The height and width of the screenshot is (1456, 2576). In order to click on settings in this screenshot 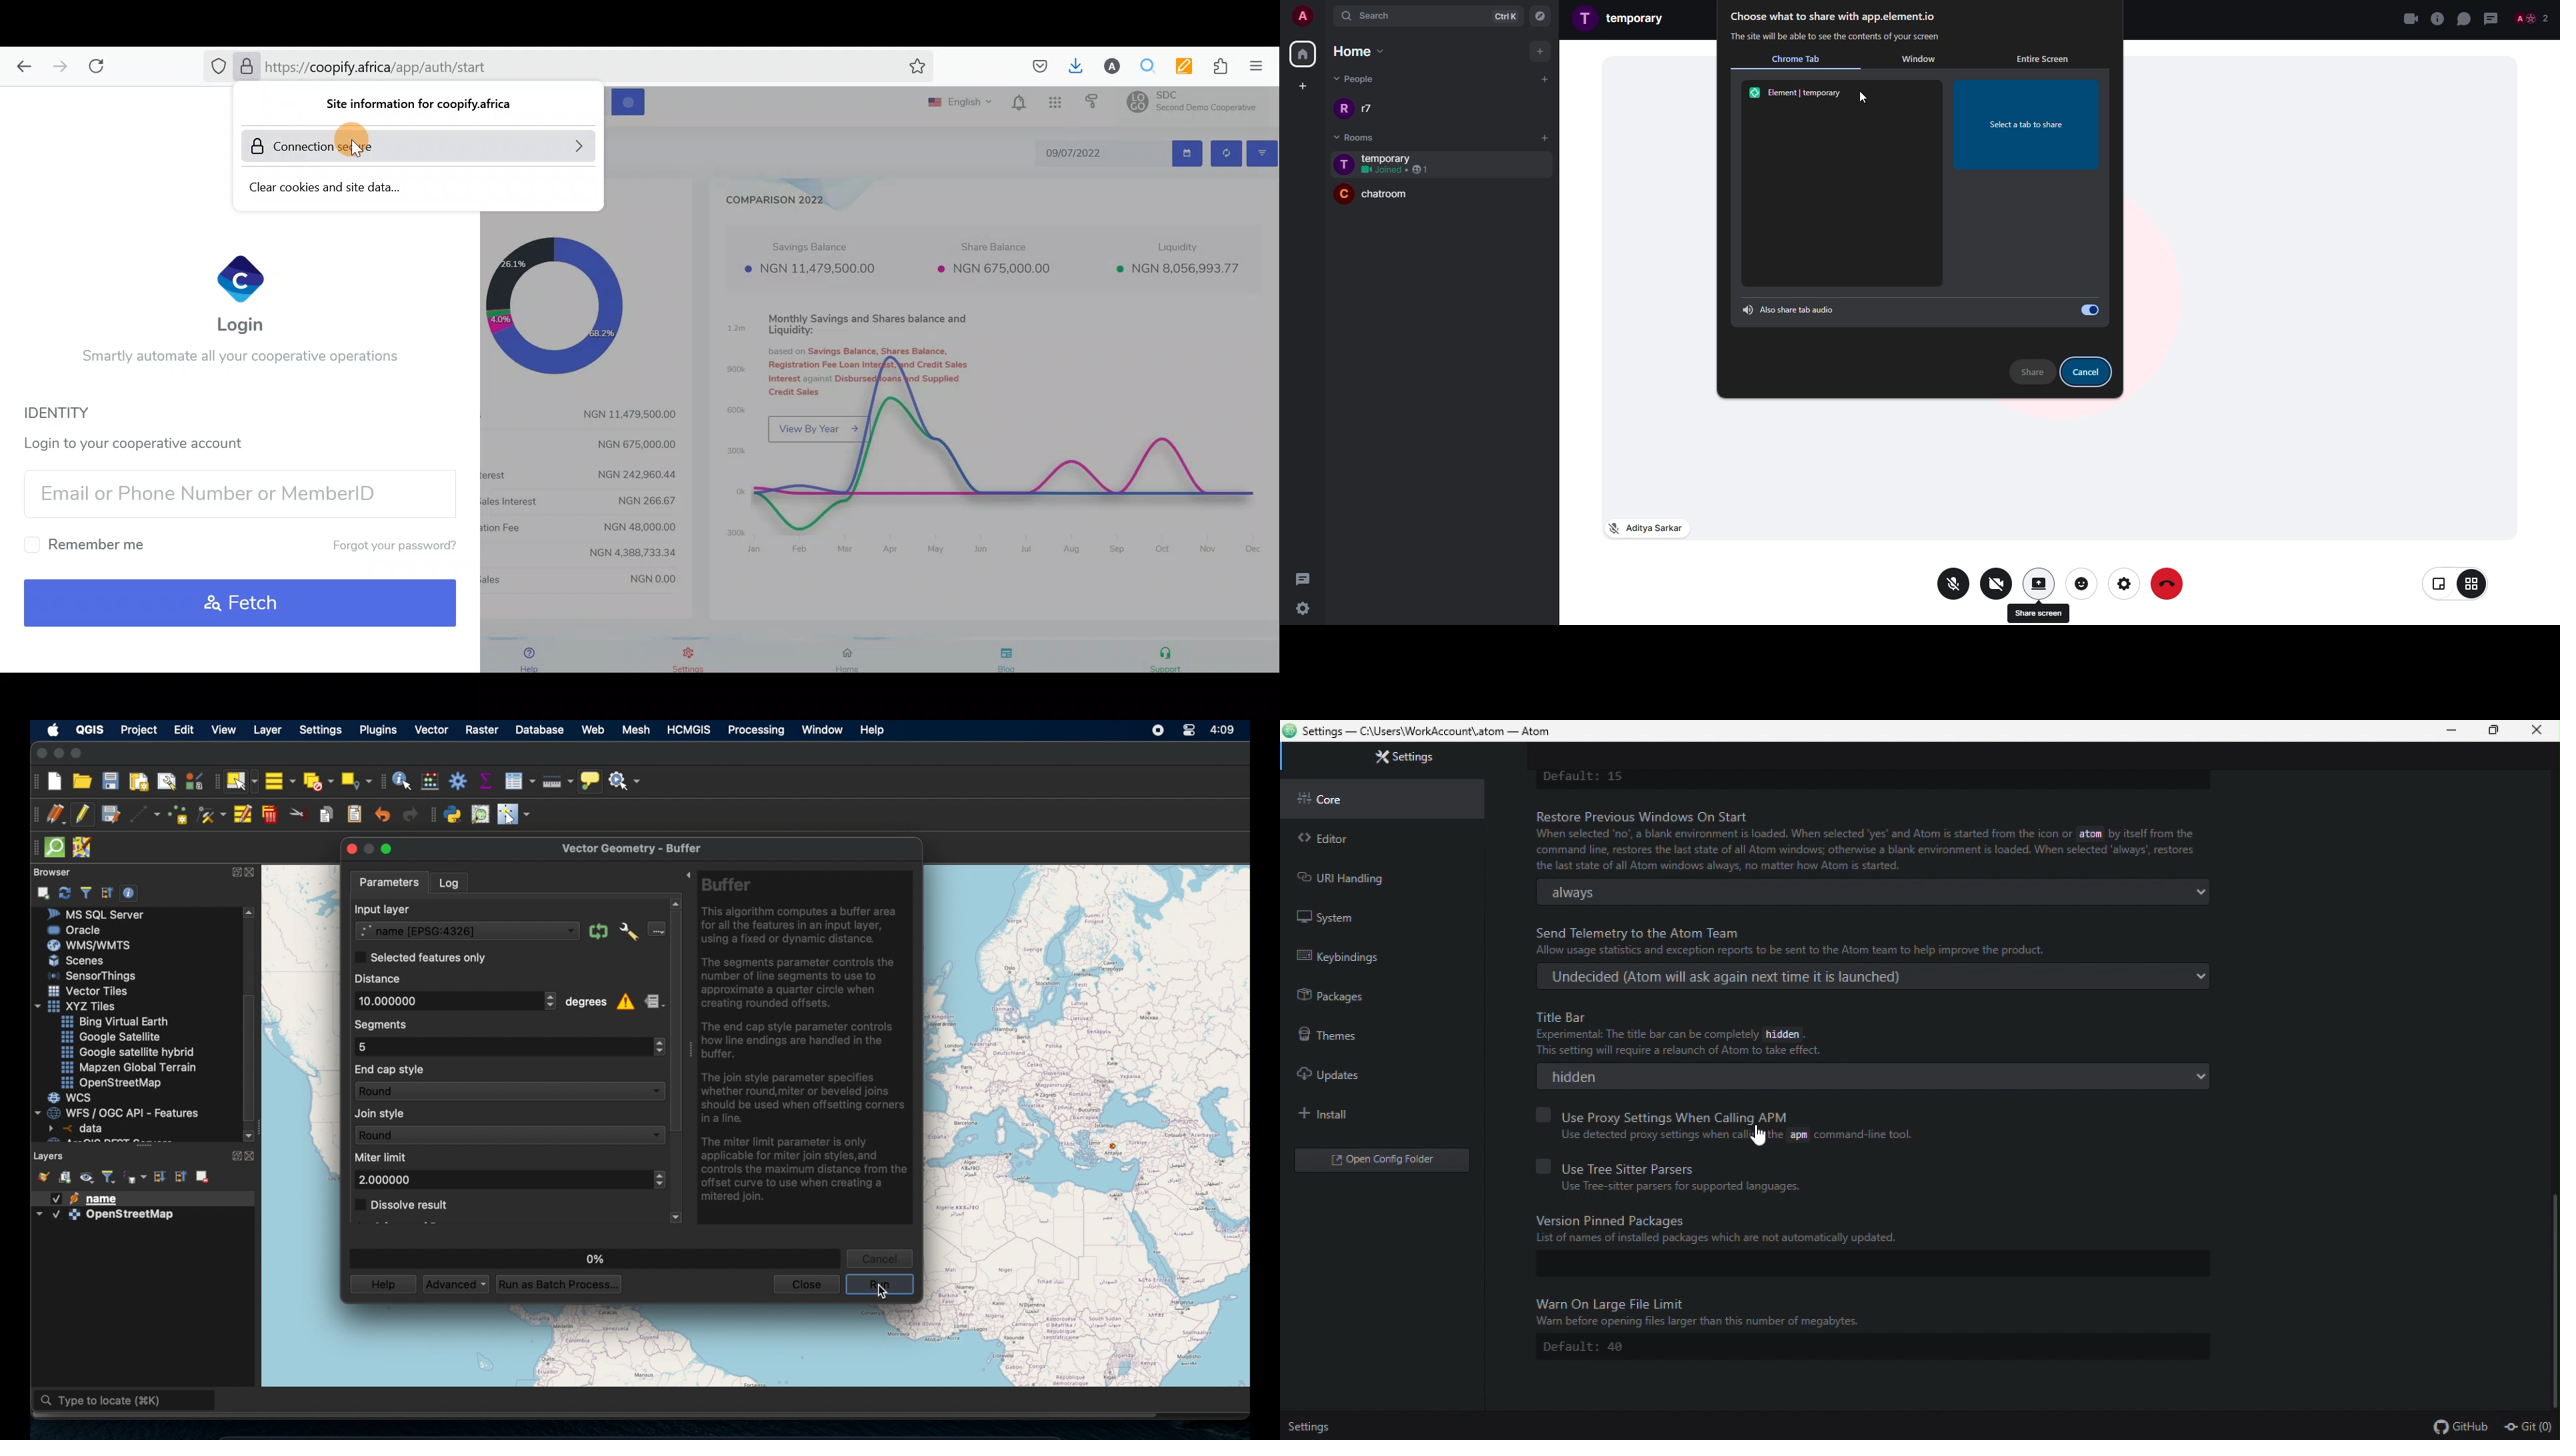, I will do `click(2123, 584)`.